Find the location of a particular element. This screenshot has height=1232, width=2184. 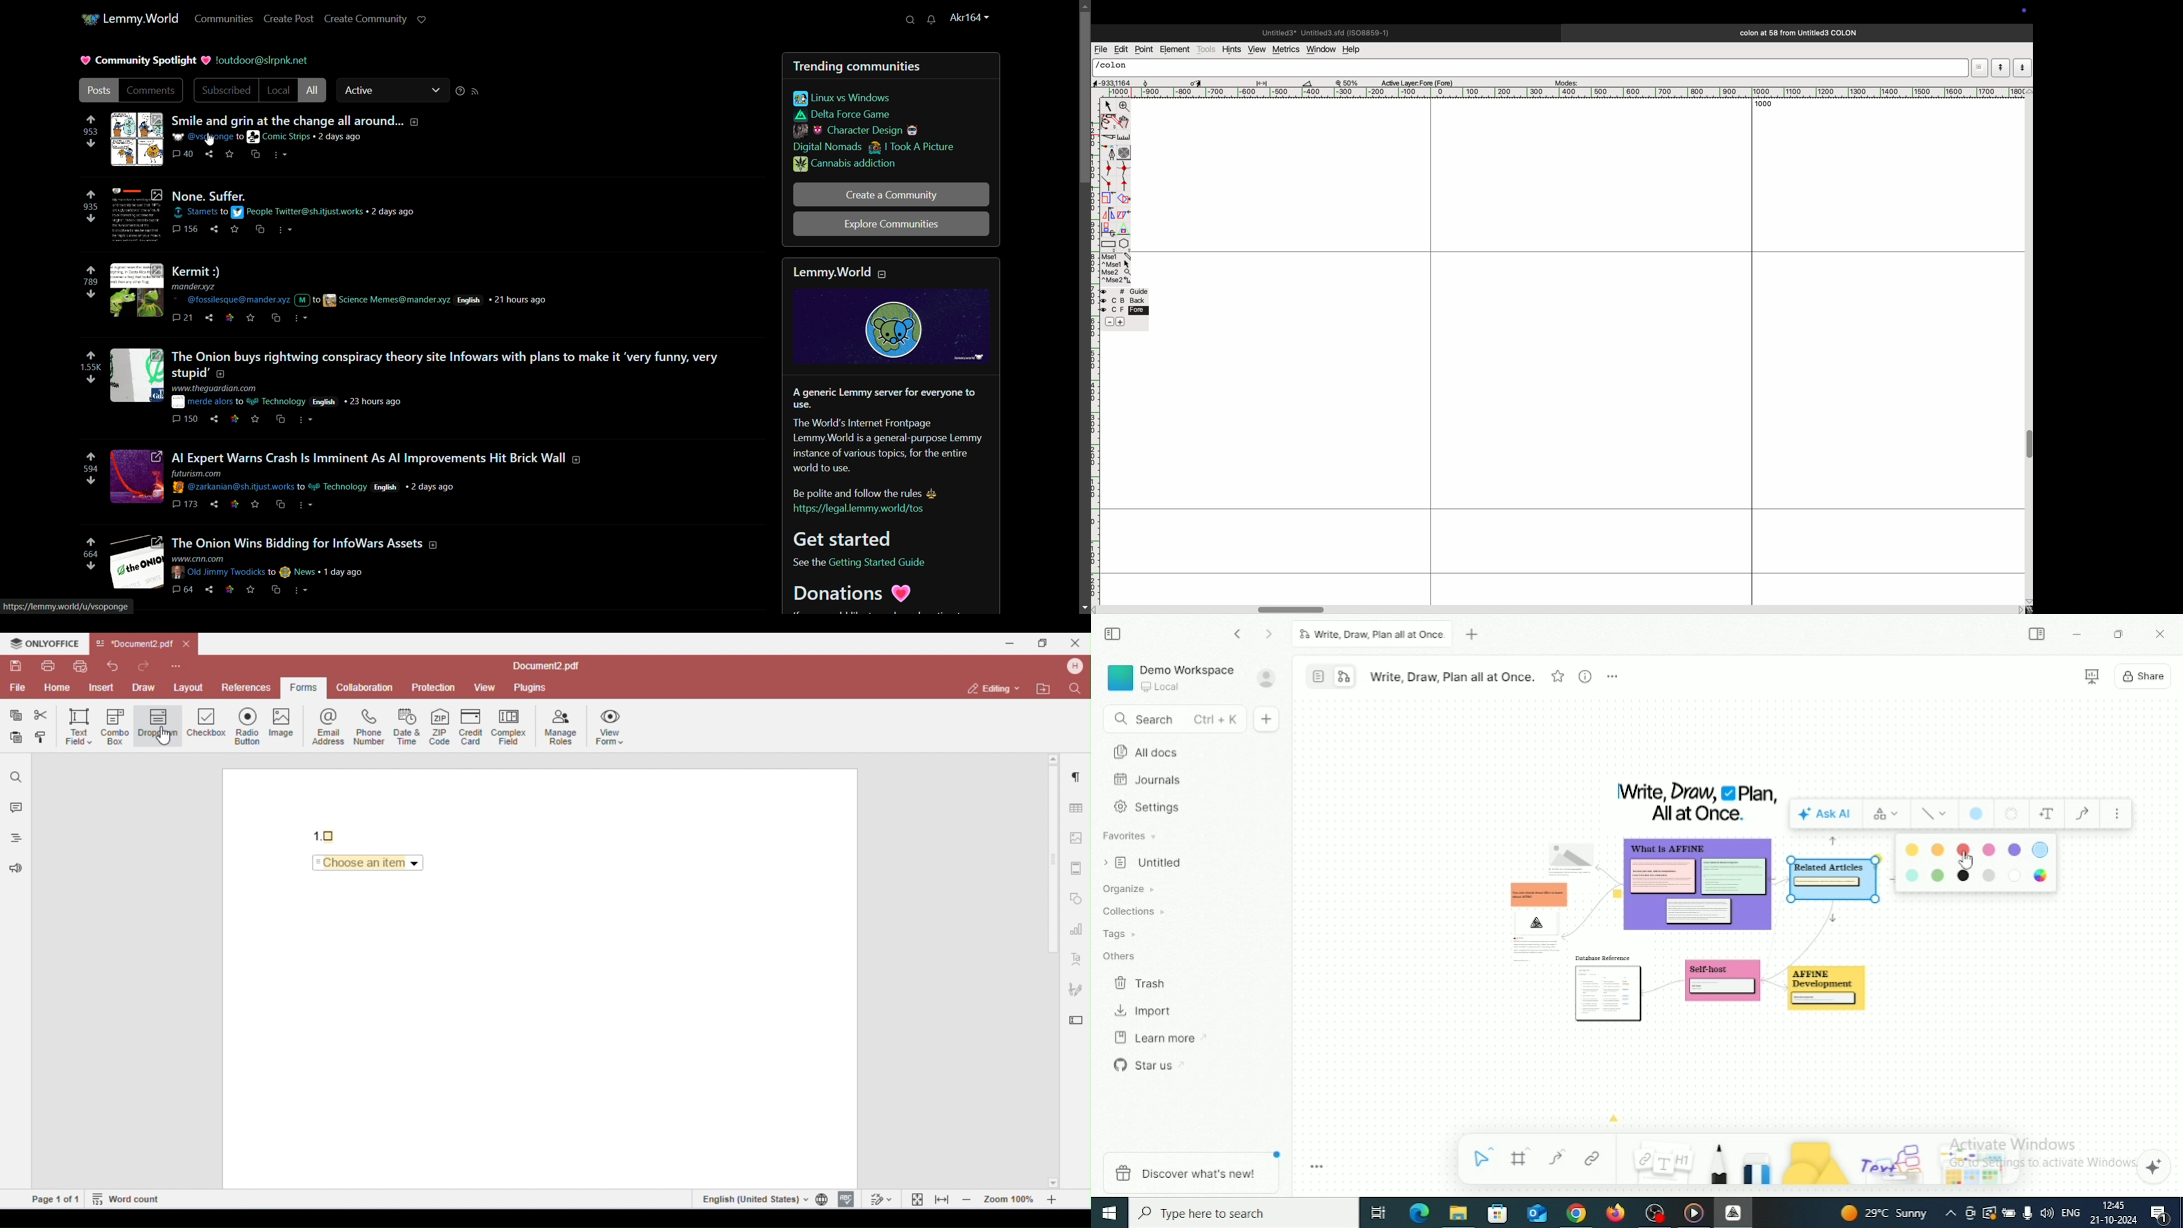

about lemmy.world is located at coordinates (895, 441).